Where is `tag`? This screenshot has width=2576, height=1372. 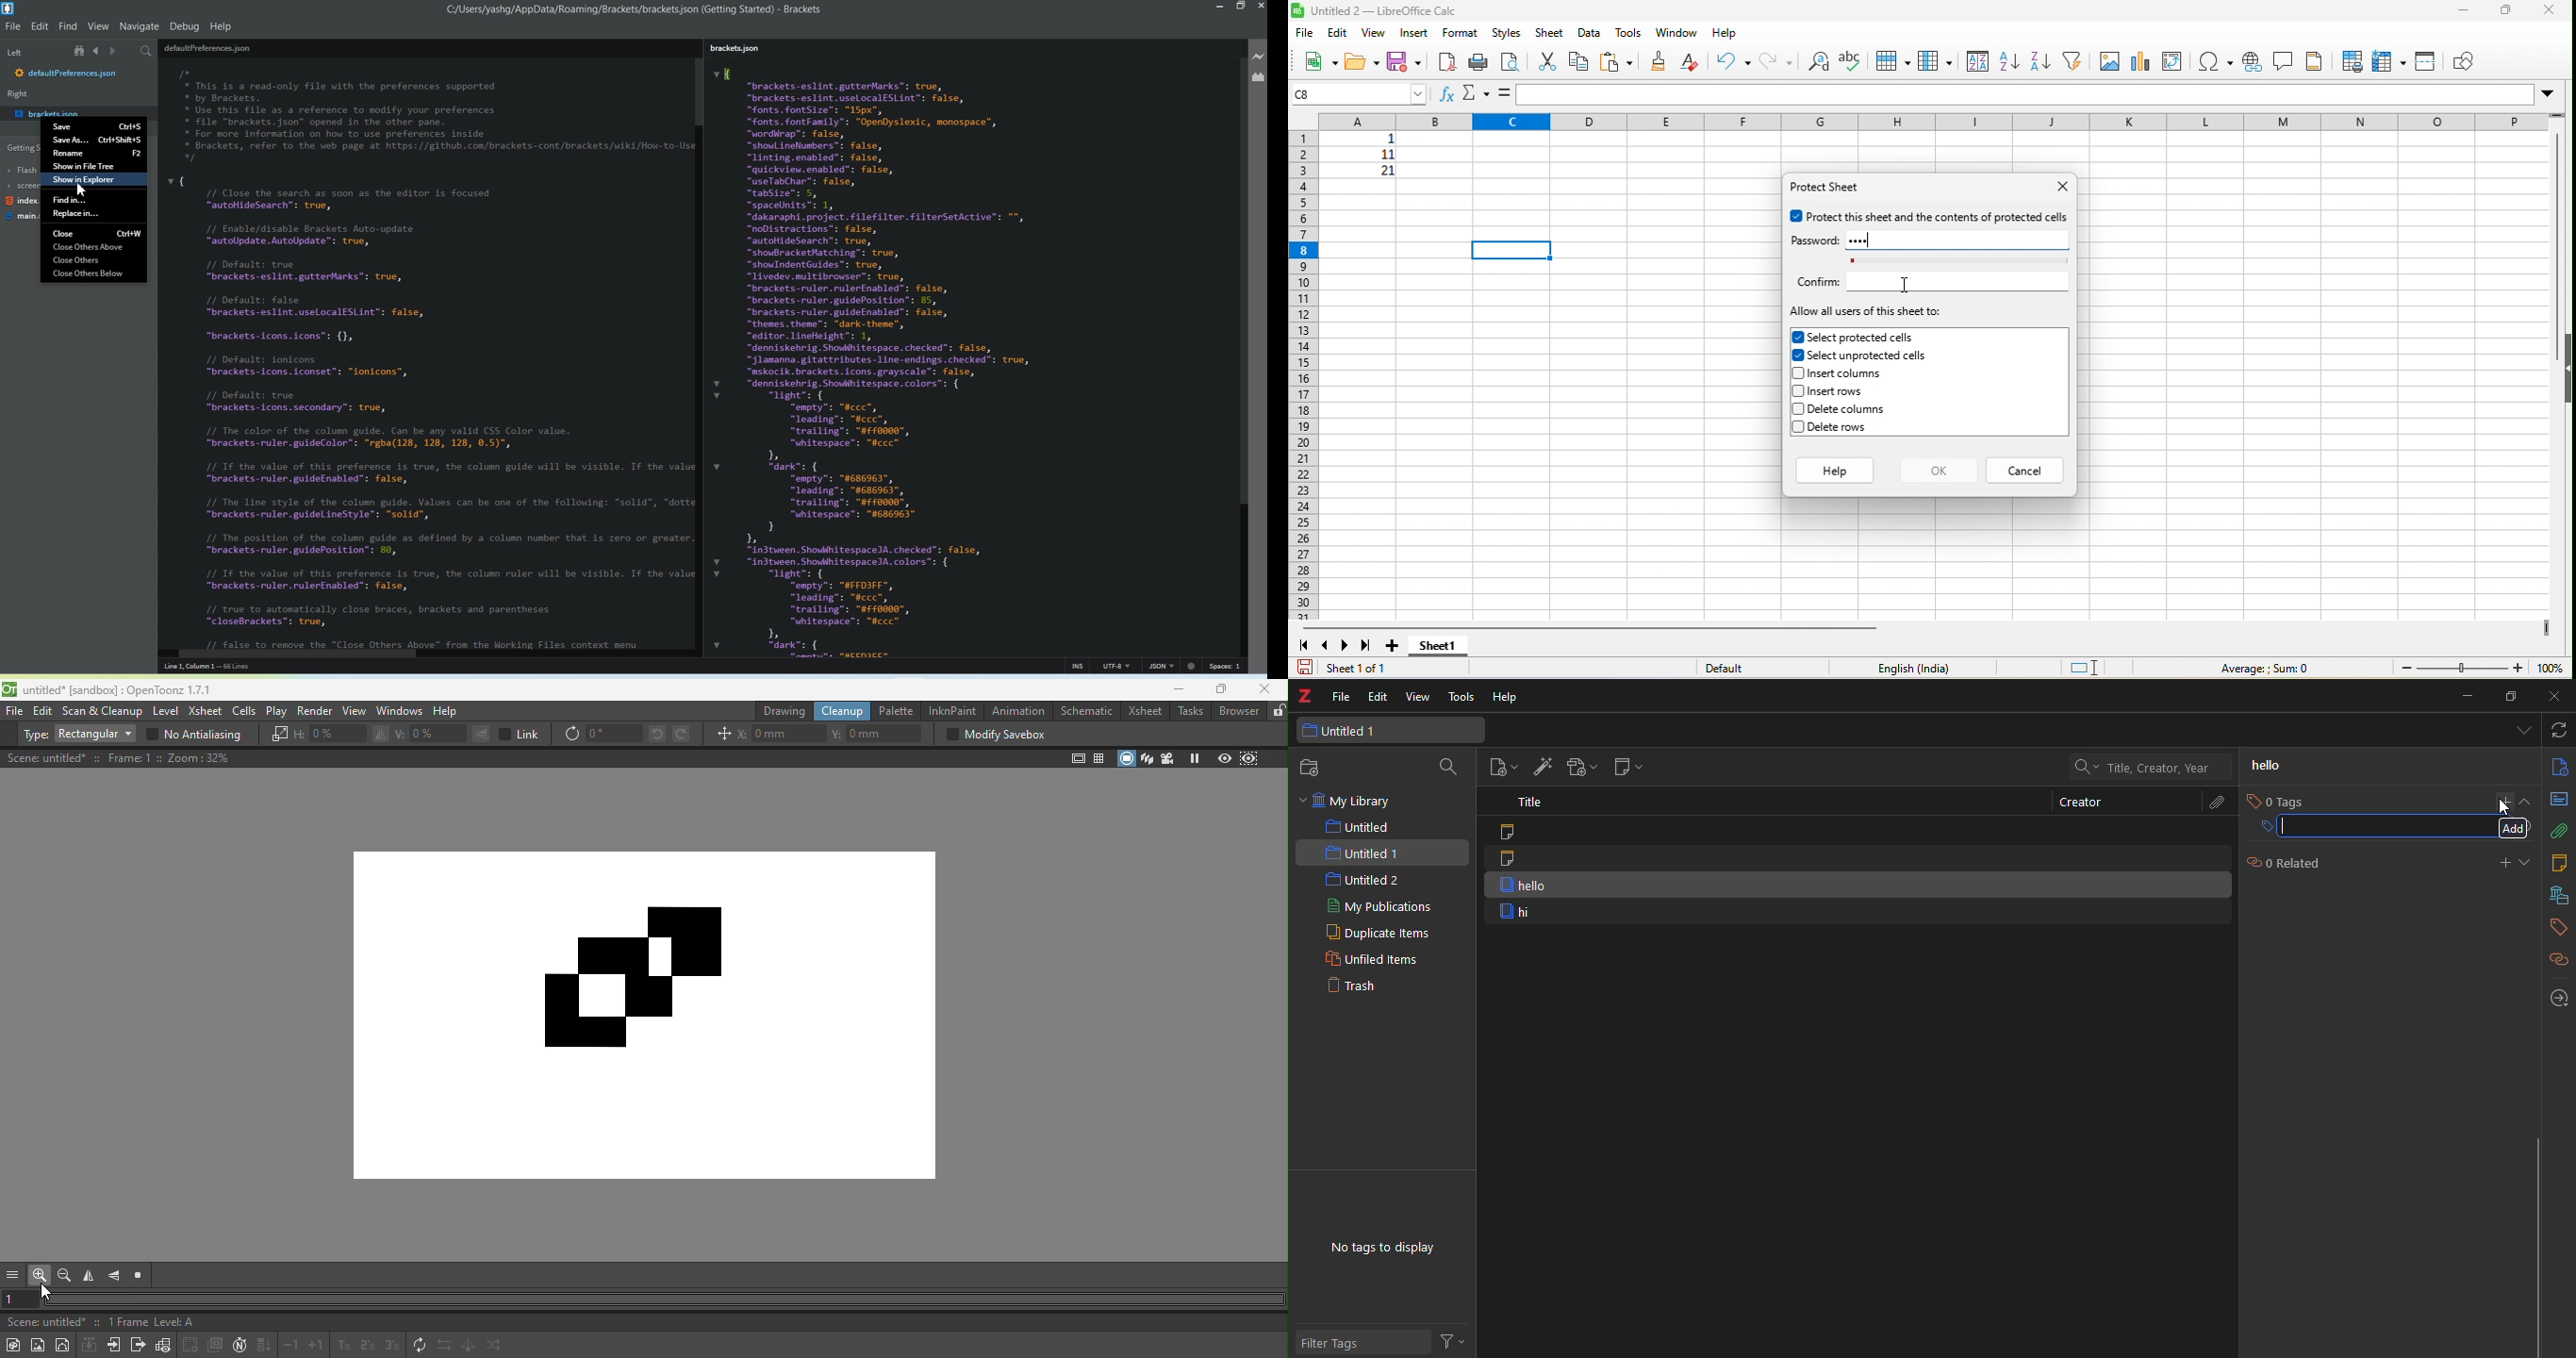 tag is located at coordinates (2370, 827).